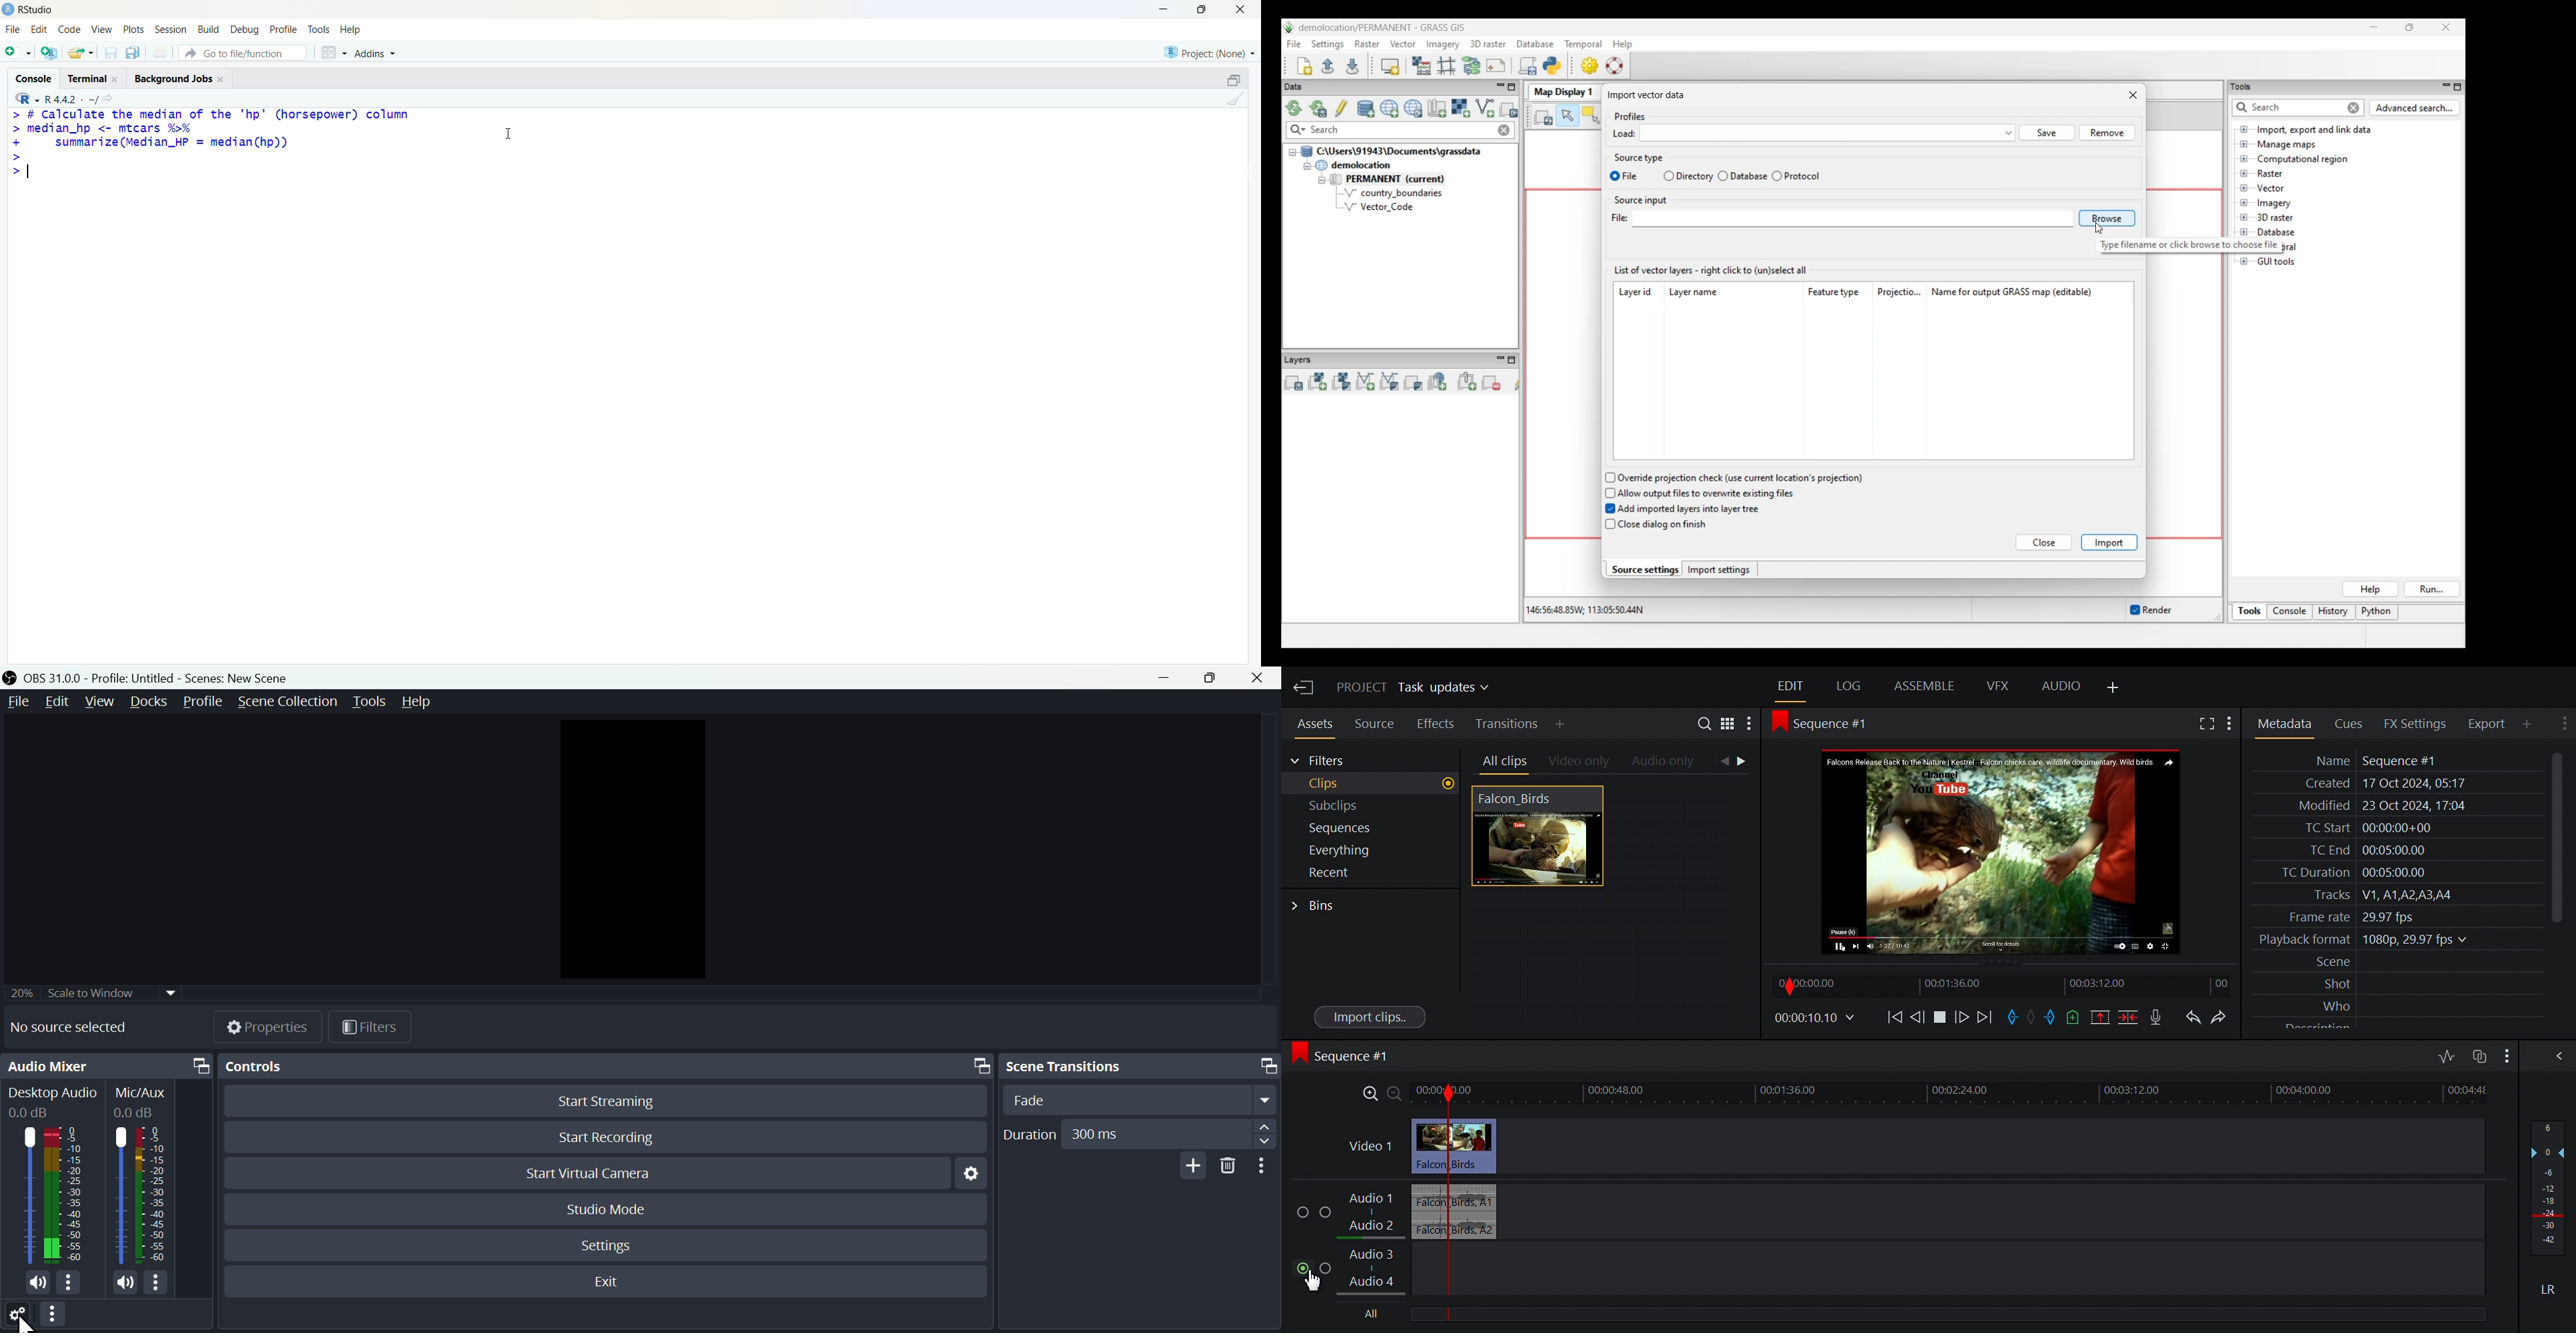  Describe the element at coordinates (1138, 1066) in the screenshot. I see `Scene transitions` at that location.